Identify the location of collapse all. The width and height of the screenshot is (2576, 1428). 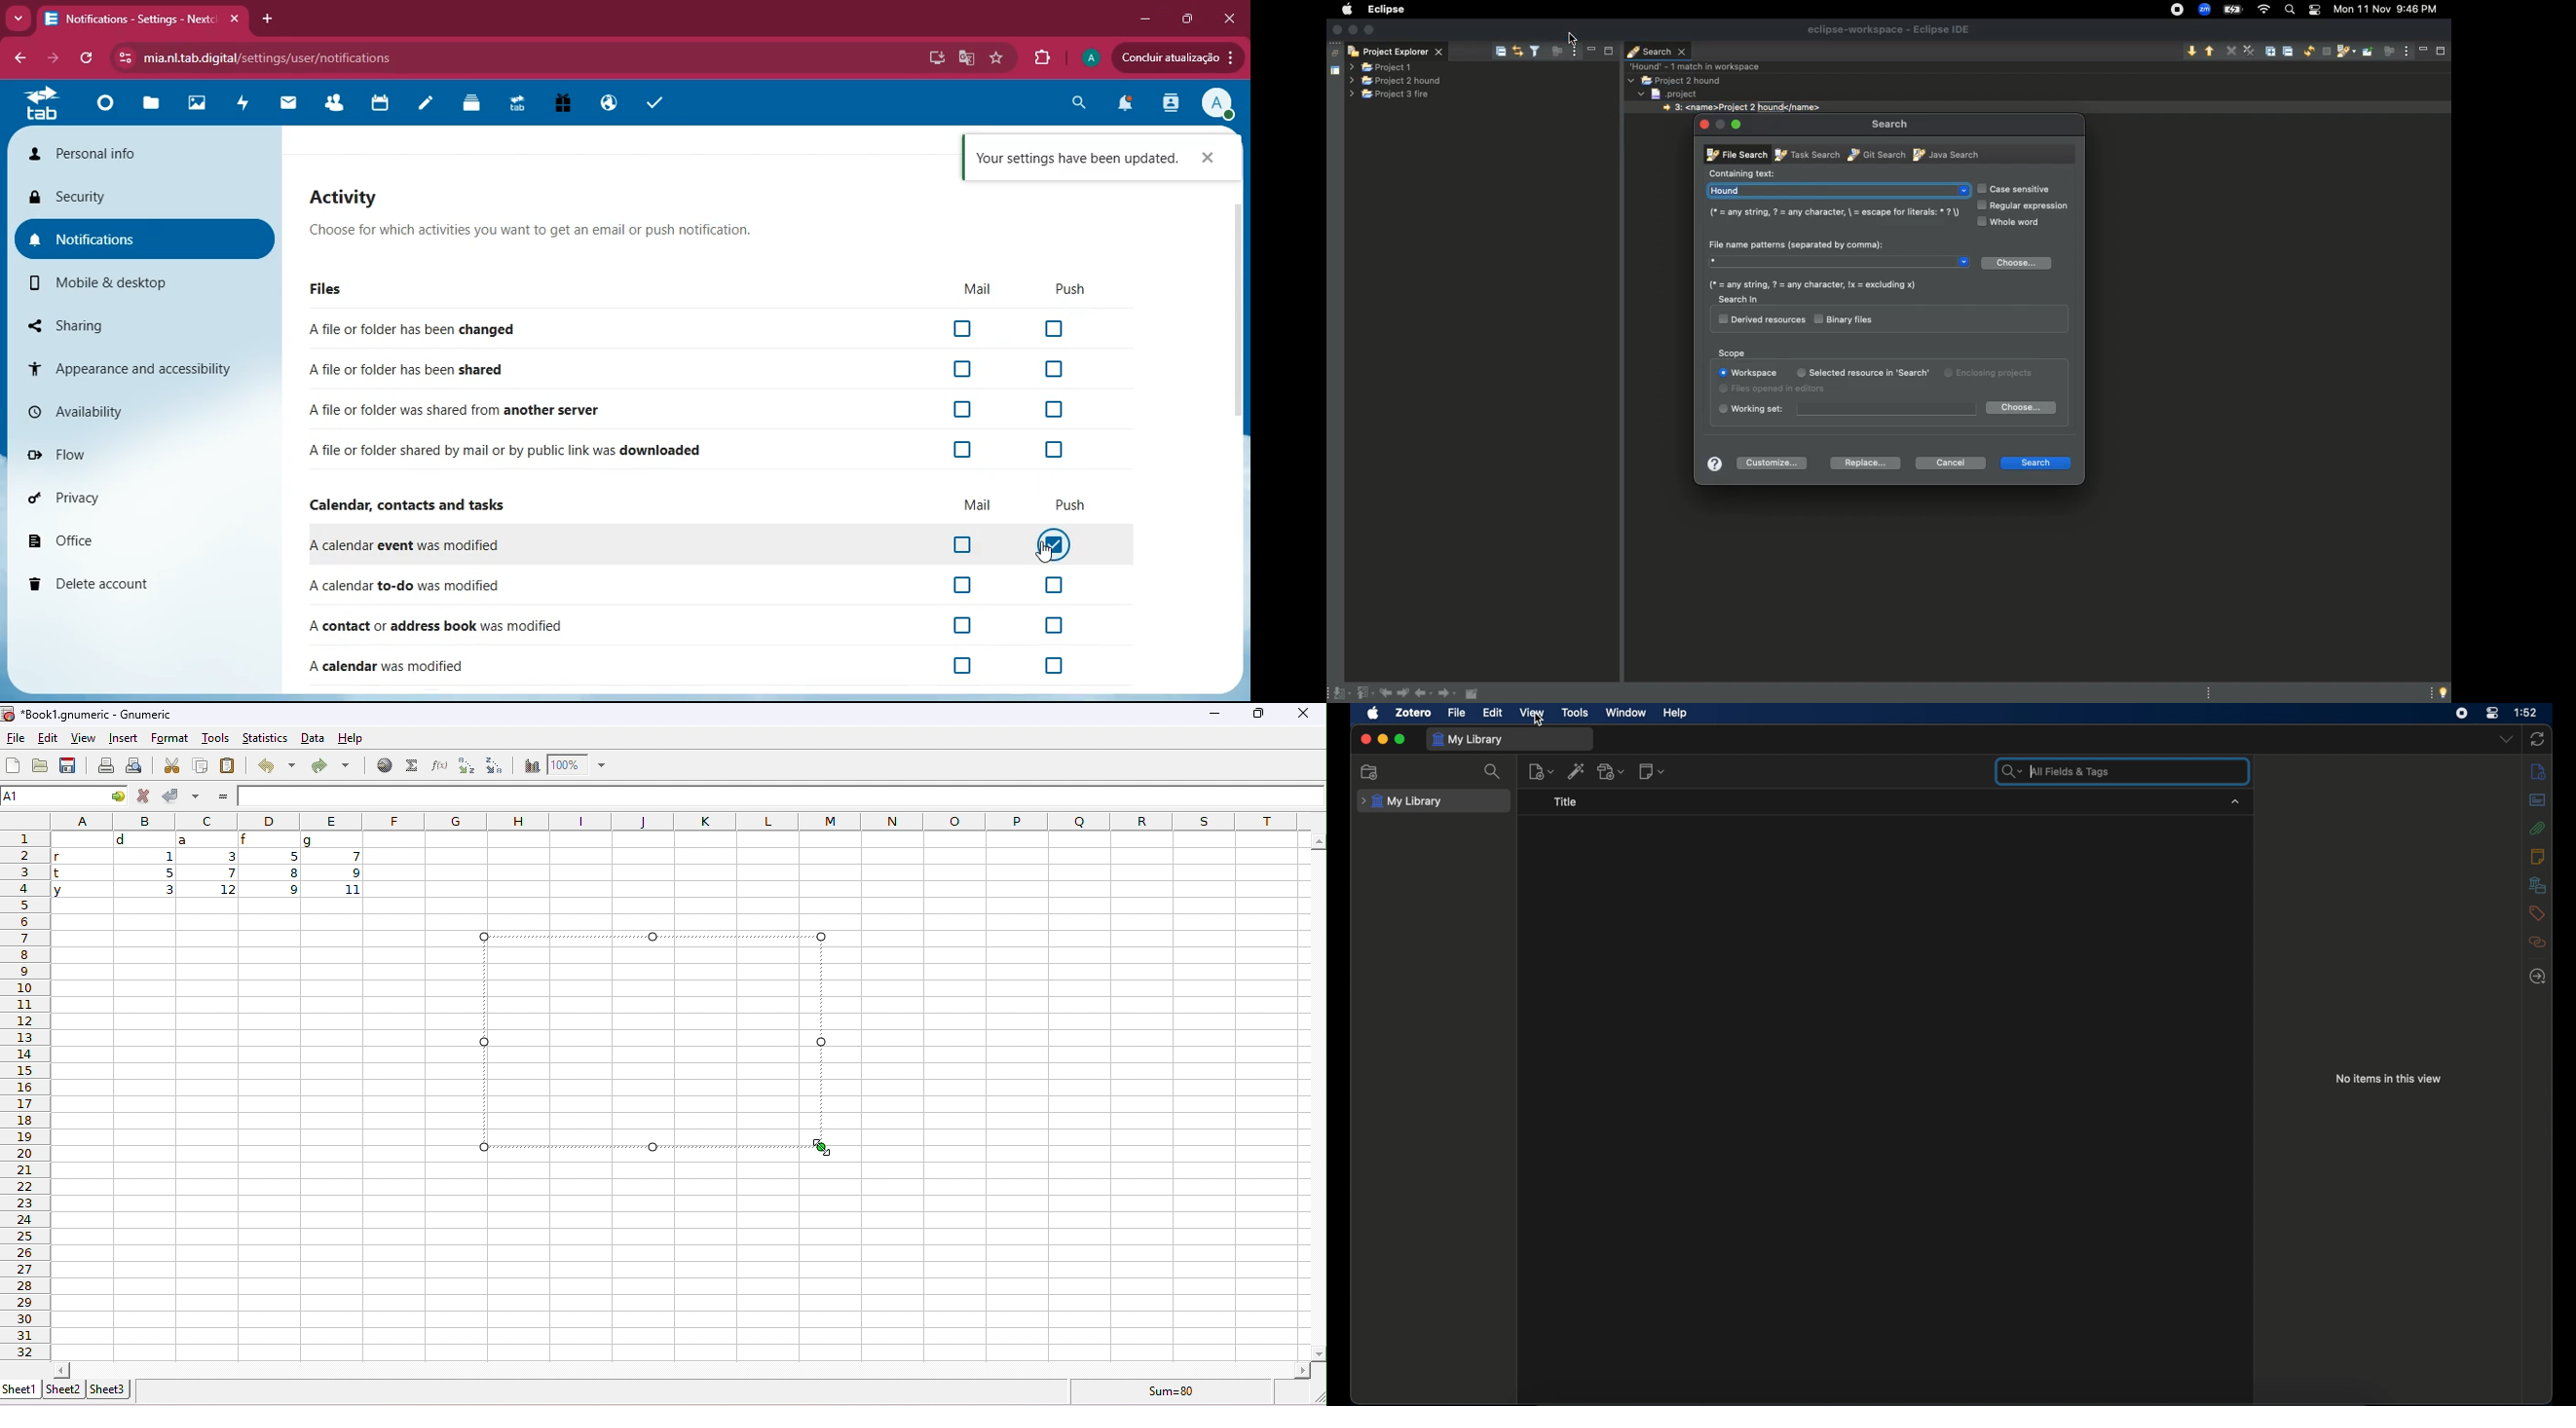
(1500, 49).